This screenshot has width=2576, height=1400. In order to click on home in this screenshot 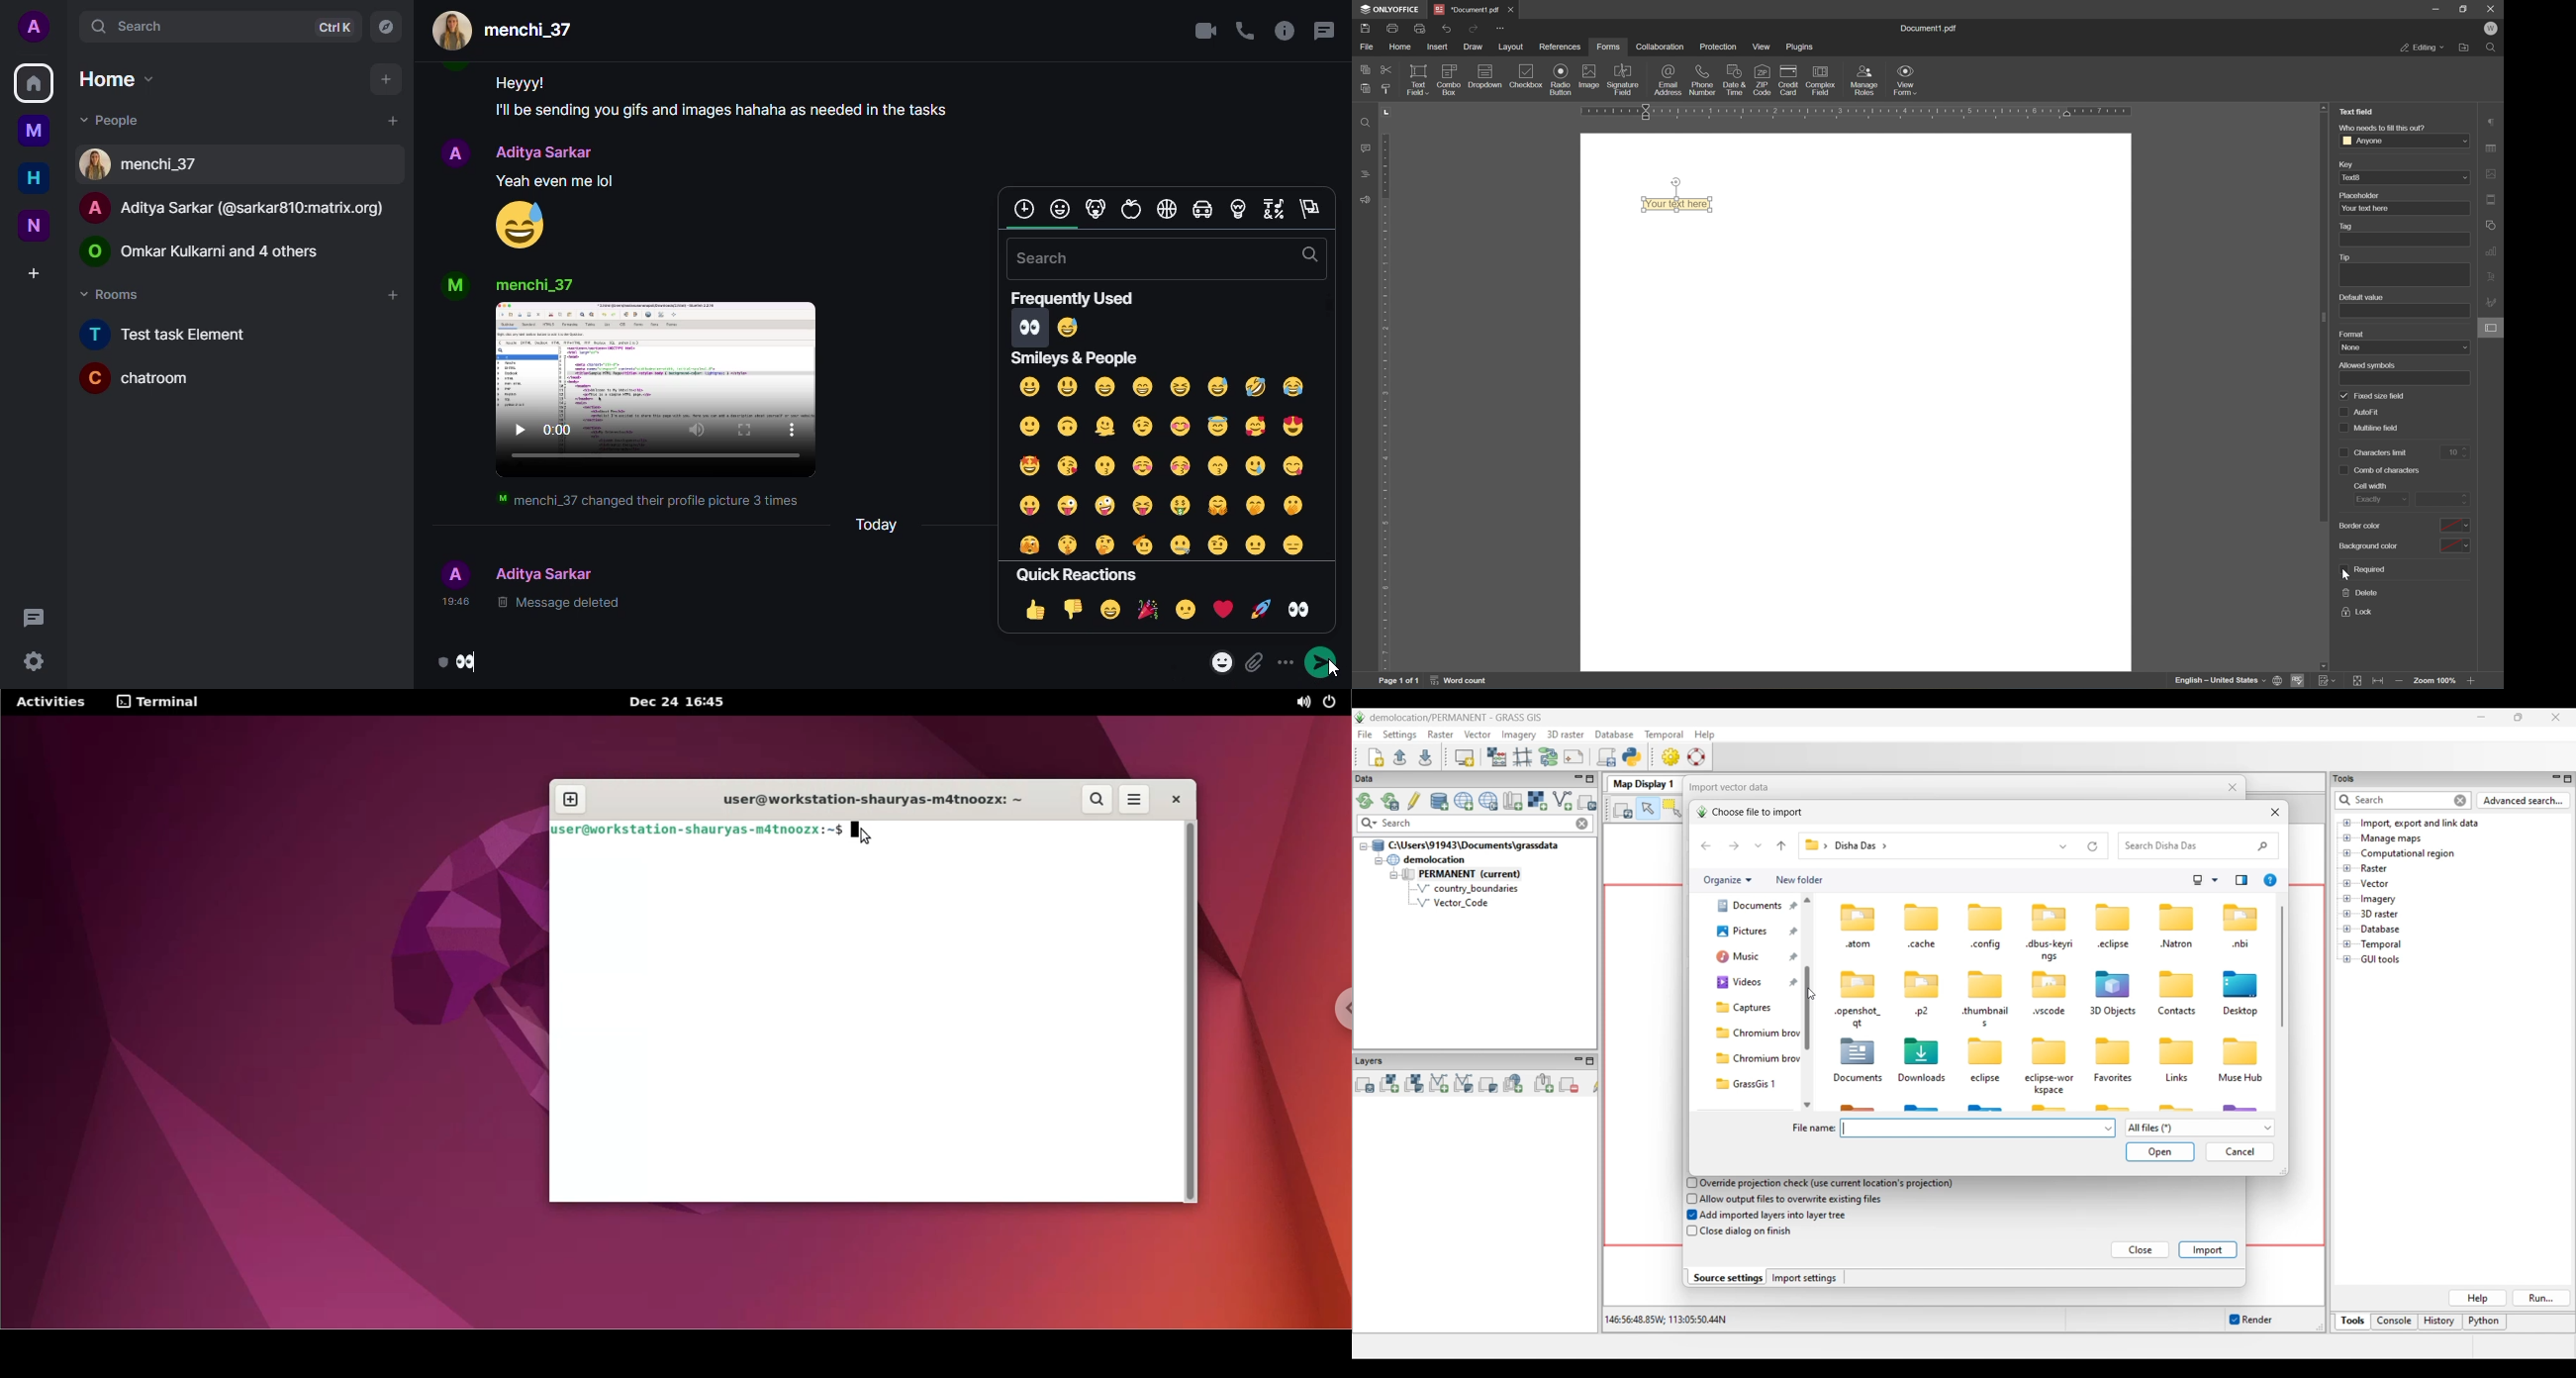, I will do `click(1401, 47)`.